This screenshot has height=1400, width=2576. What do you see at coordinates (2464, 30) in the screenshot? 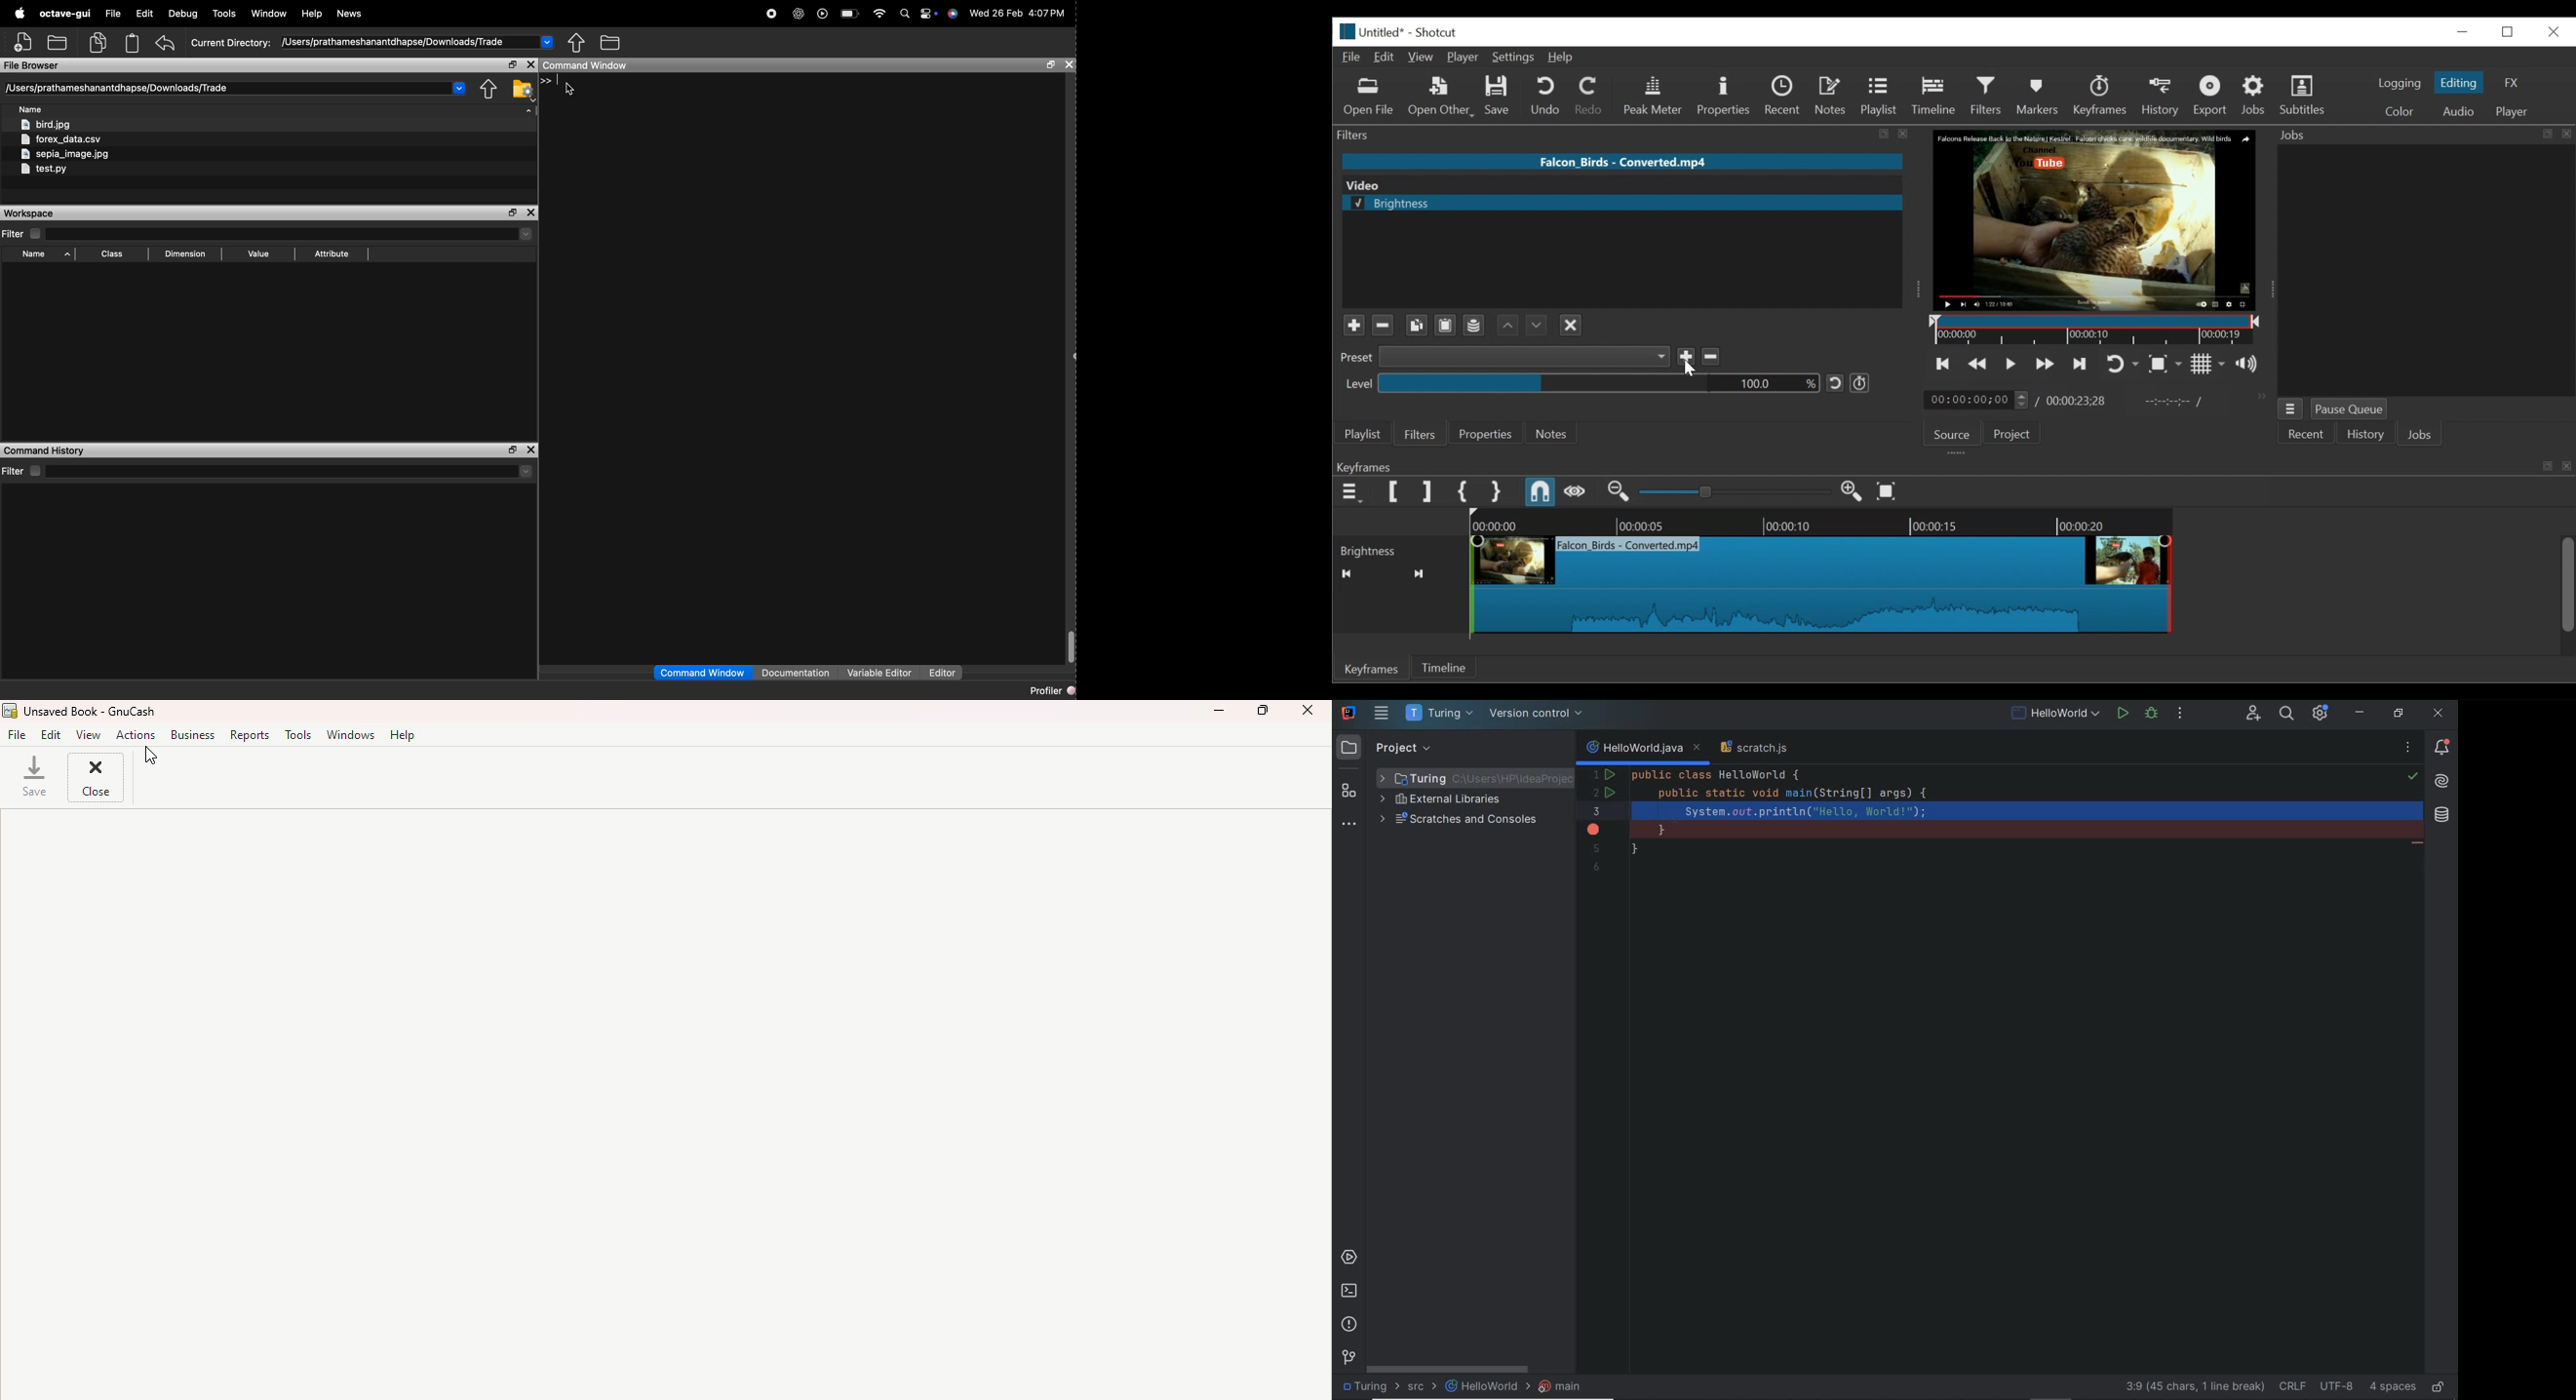
I see `Restore` at bounding box center [2464, 30].